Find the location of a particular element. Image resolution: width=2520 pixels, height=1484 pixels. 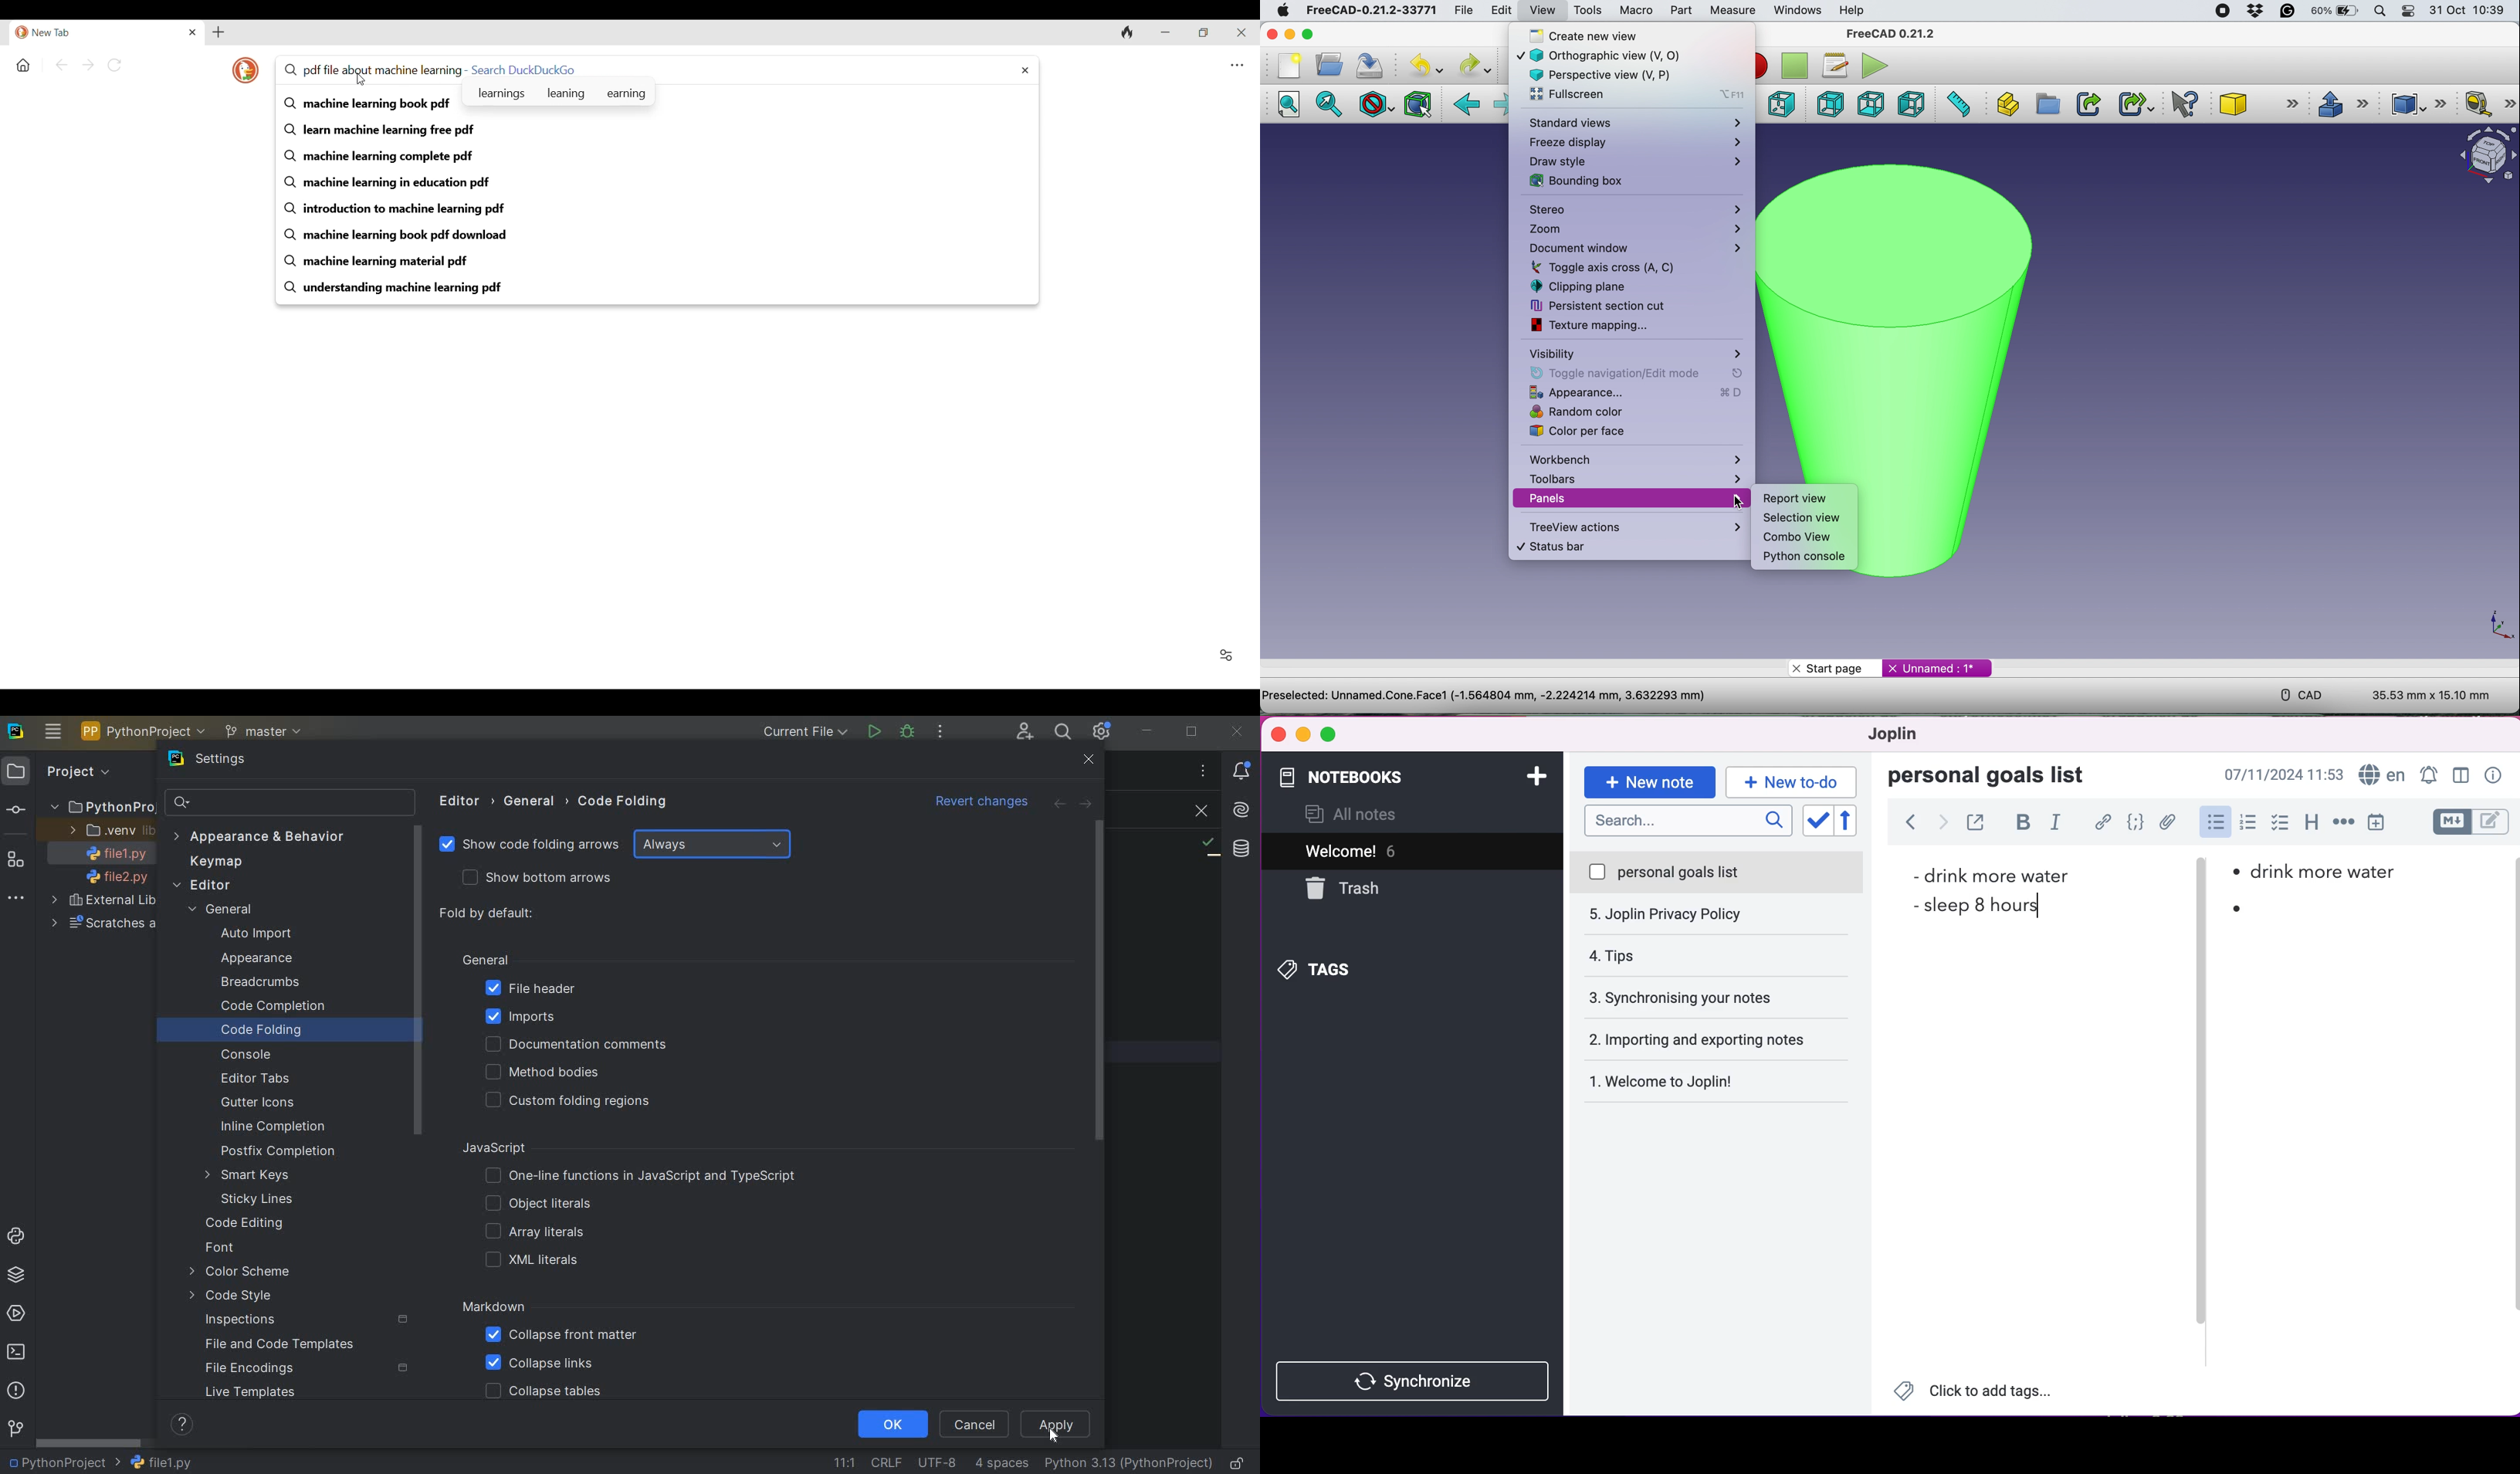

maximize is located at coordinates (1333, 736).